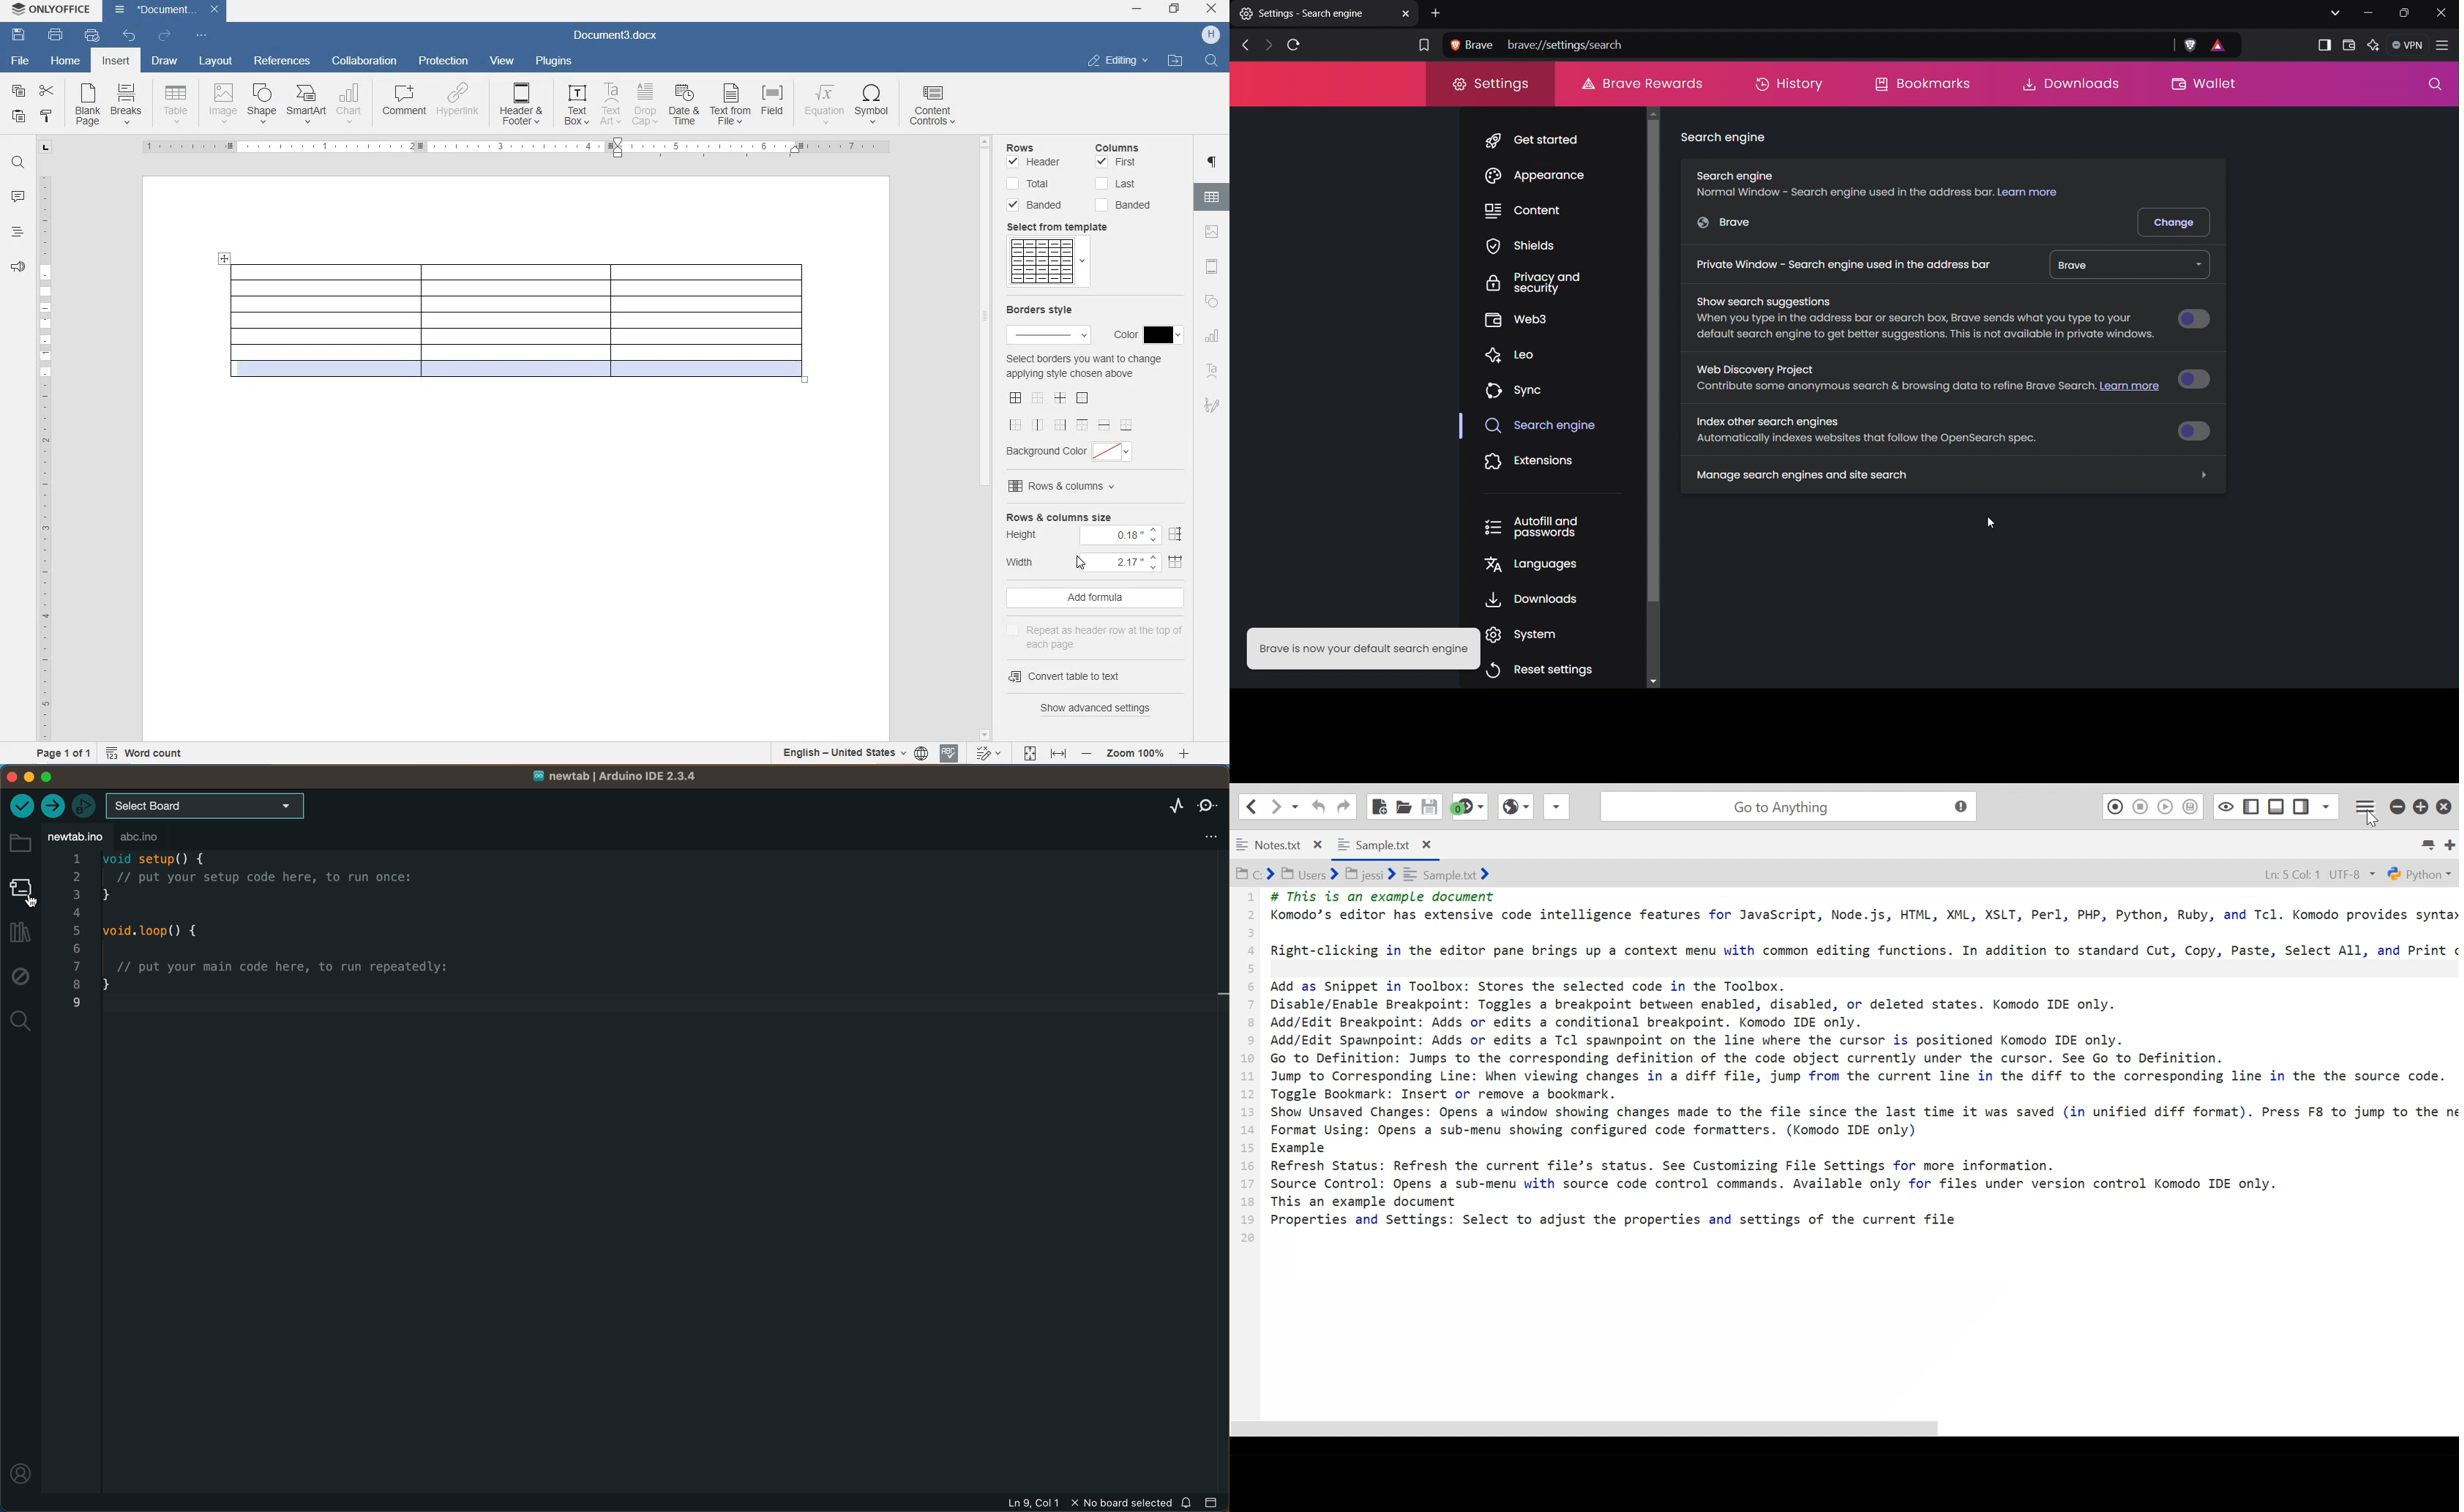  Describe the element at coordinates (1123, 206) in the screenshot. I see `Banded` at that location.